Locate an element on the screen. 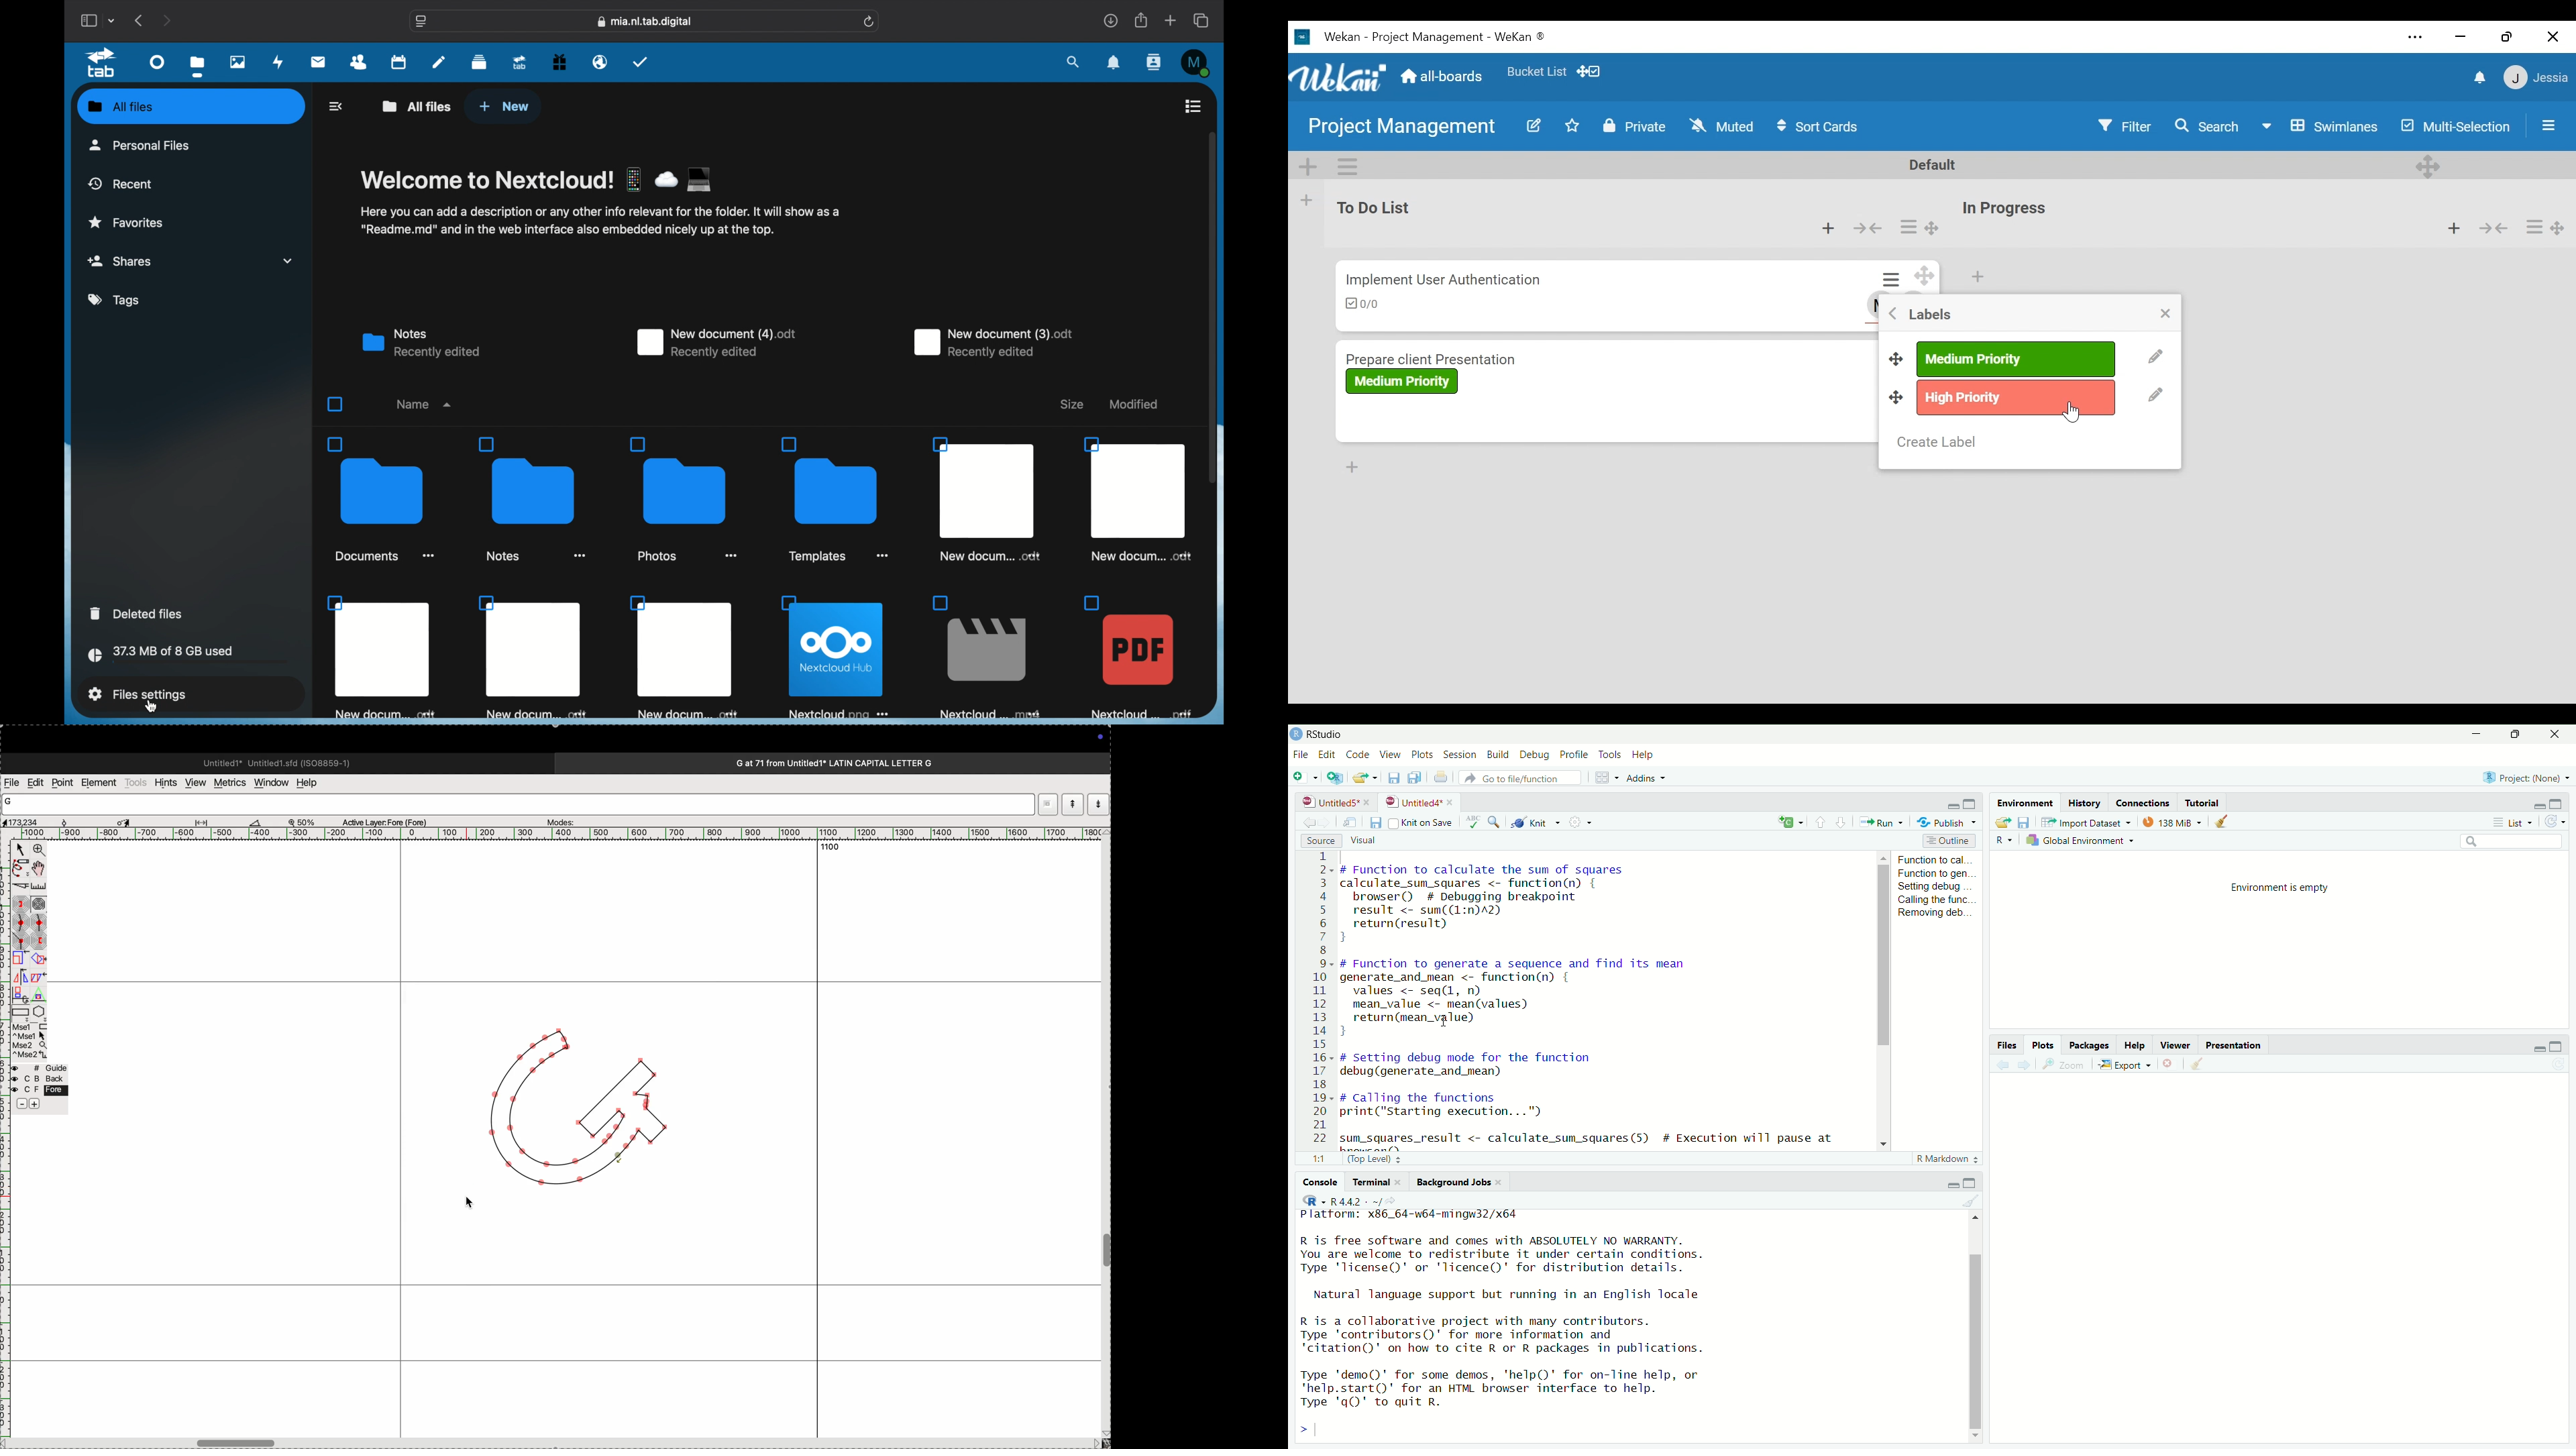  perspective is located at coordinates (38, 995).